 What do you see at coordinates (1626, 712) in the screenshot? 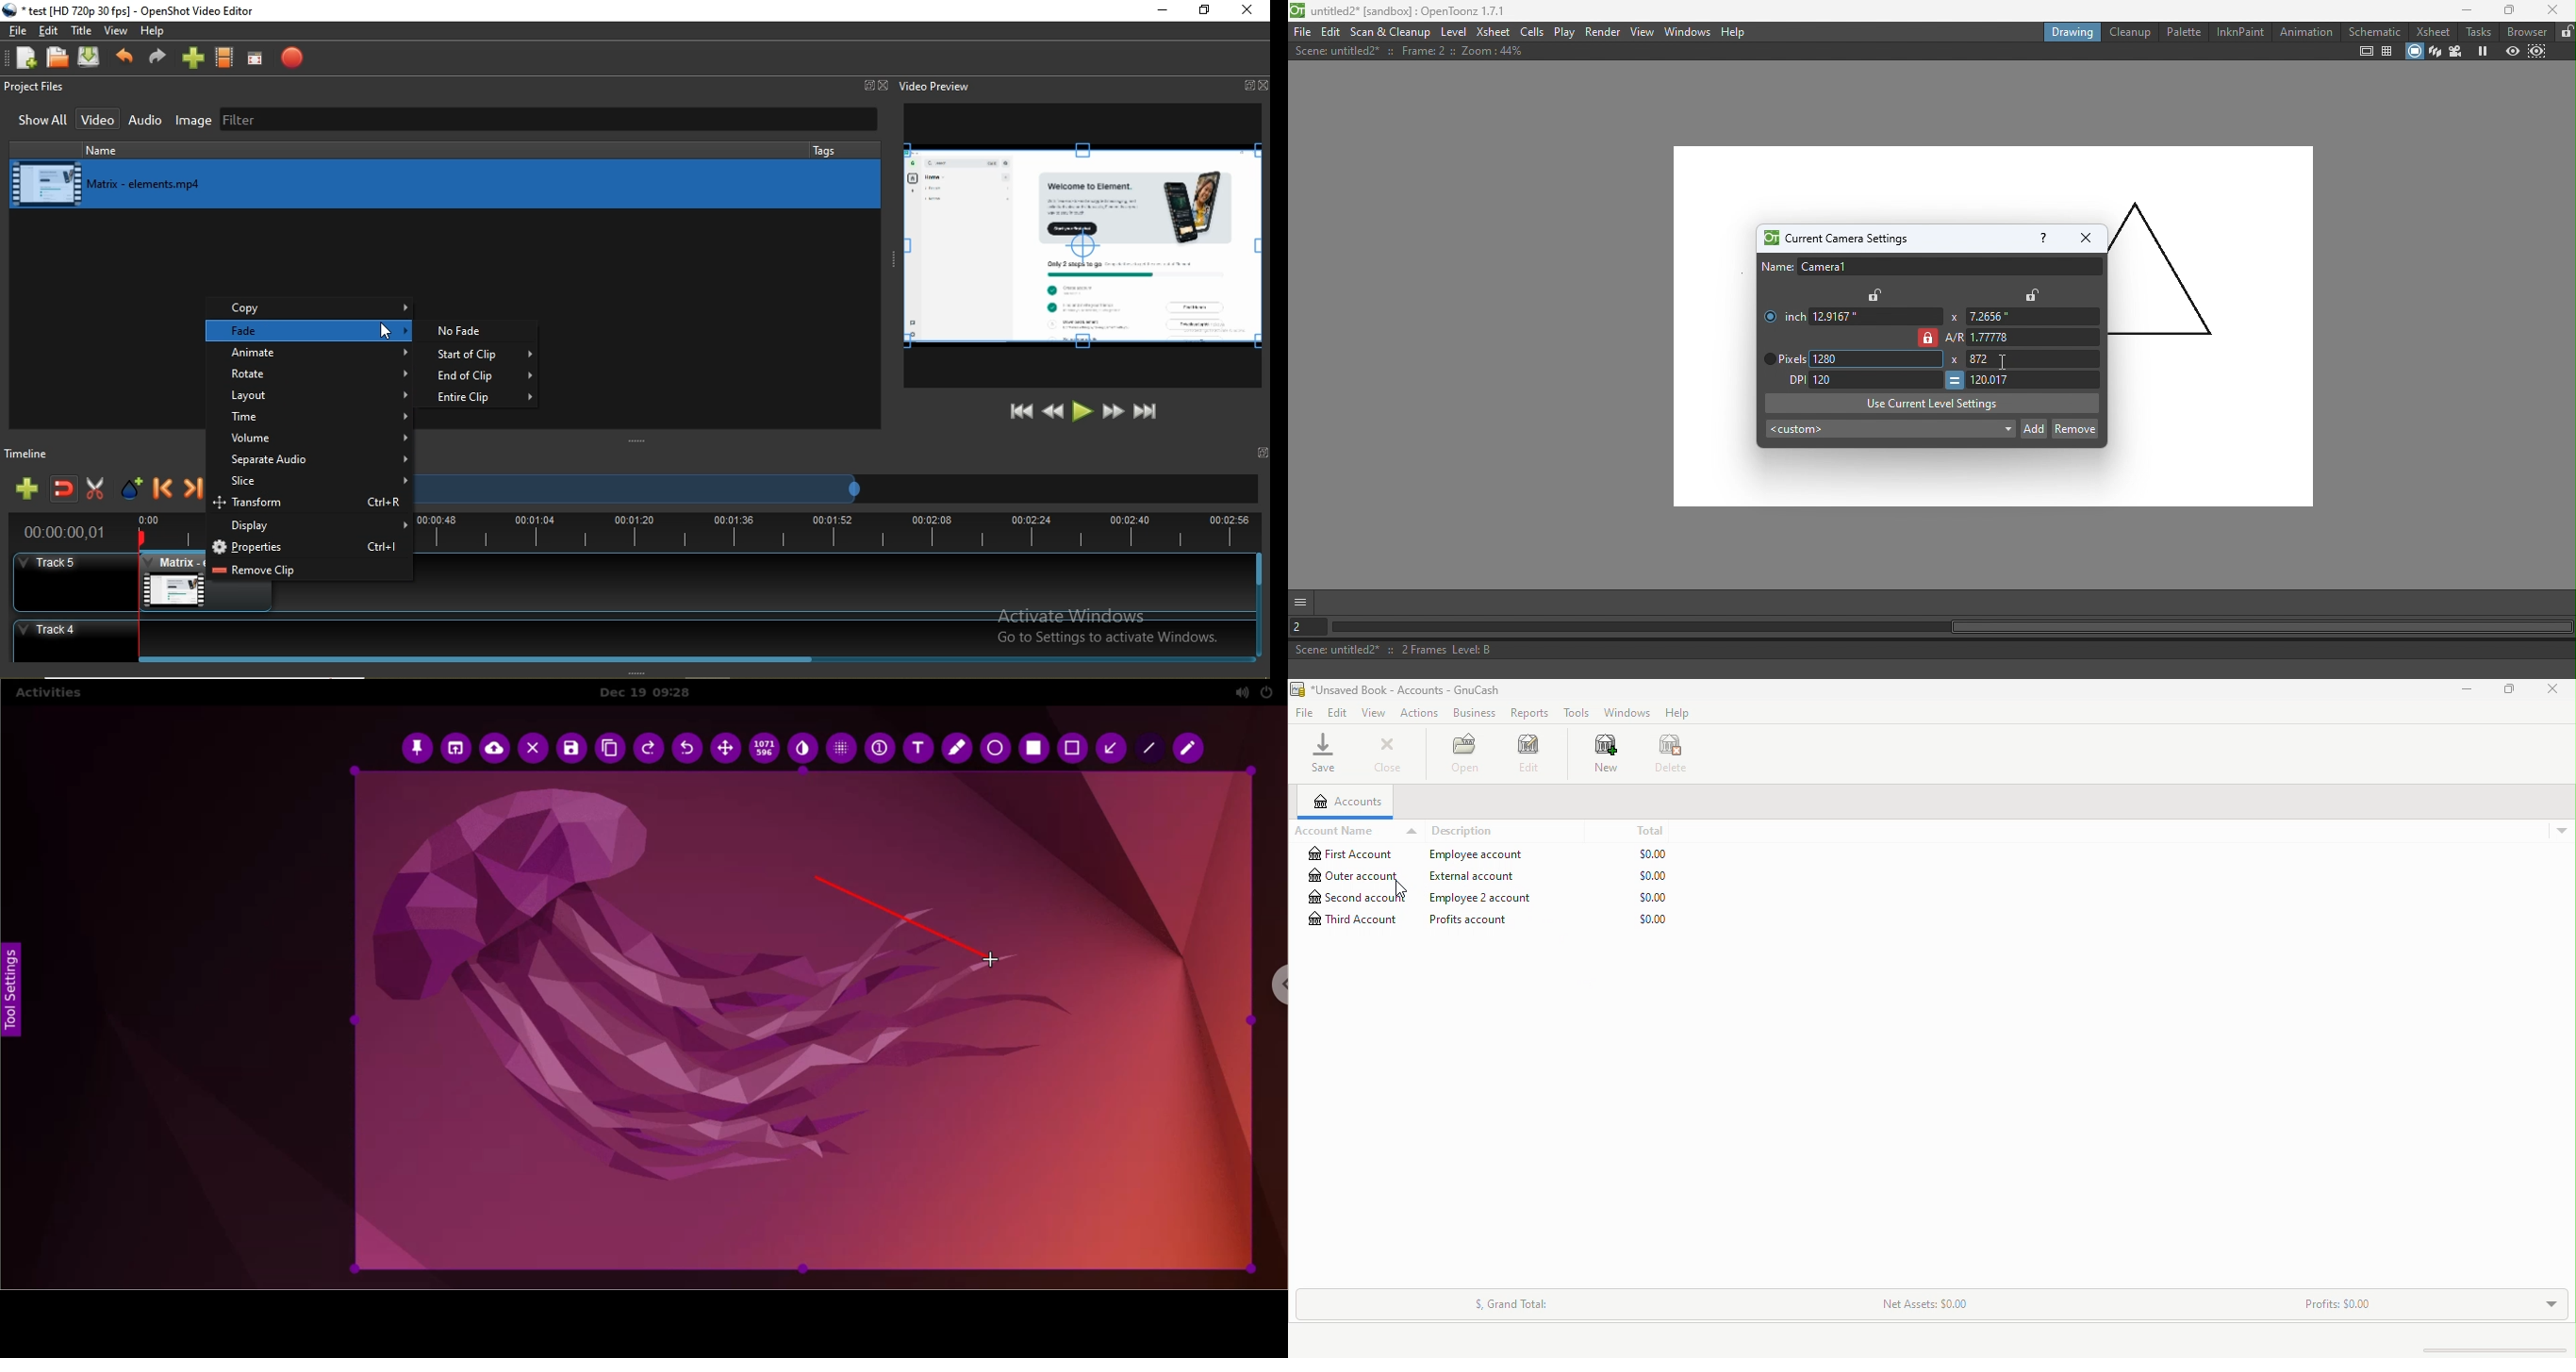
I see `Windows` at bounding box center [1626, 712].